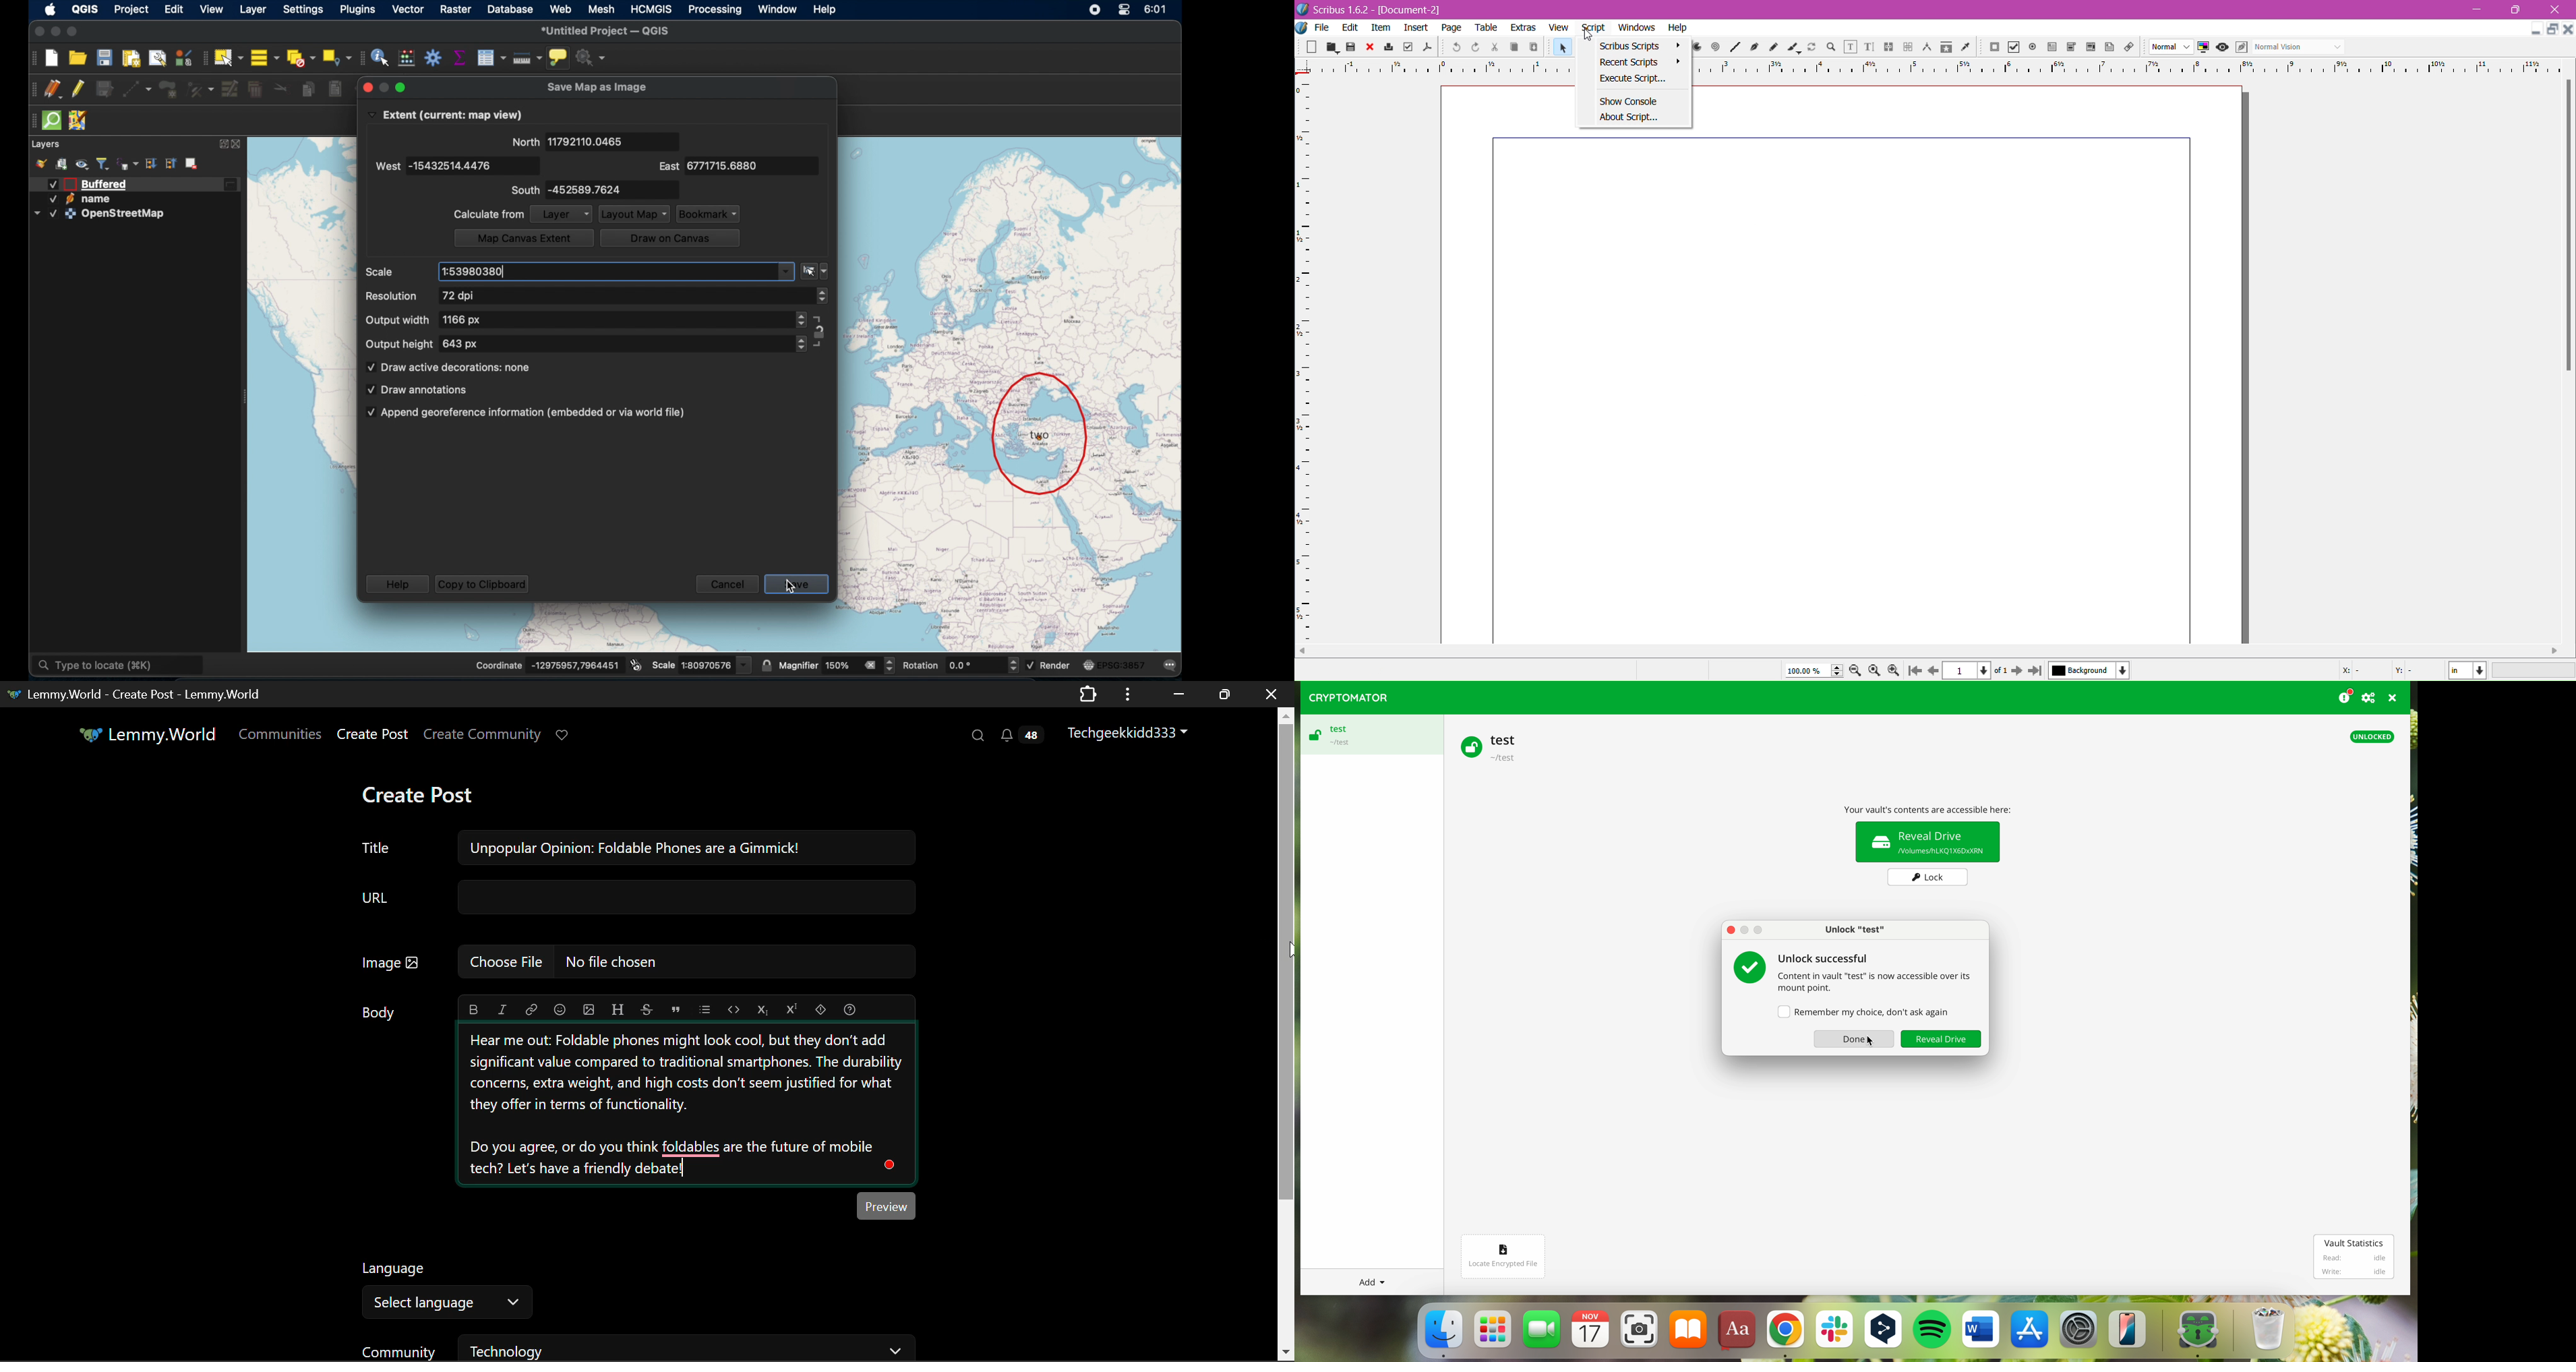 This screenshot has height=1372, width=2576. Describe the element at coordinates (1381, 28) in the screenshot. I see `Item` at that location.